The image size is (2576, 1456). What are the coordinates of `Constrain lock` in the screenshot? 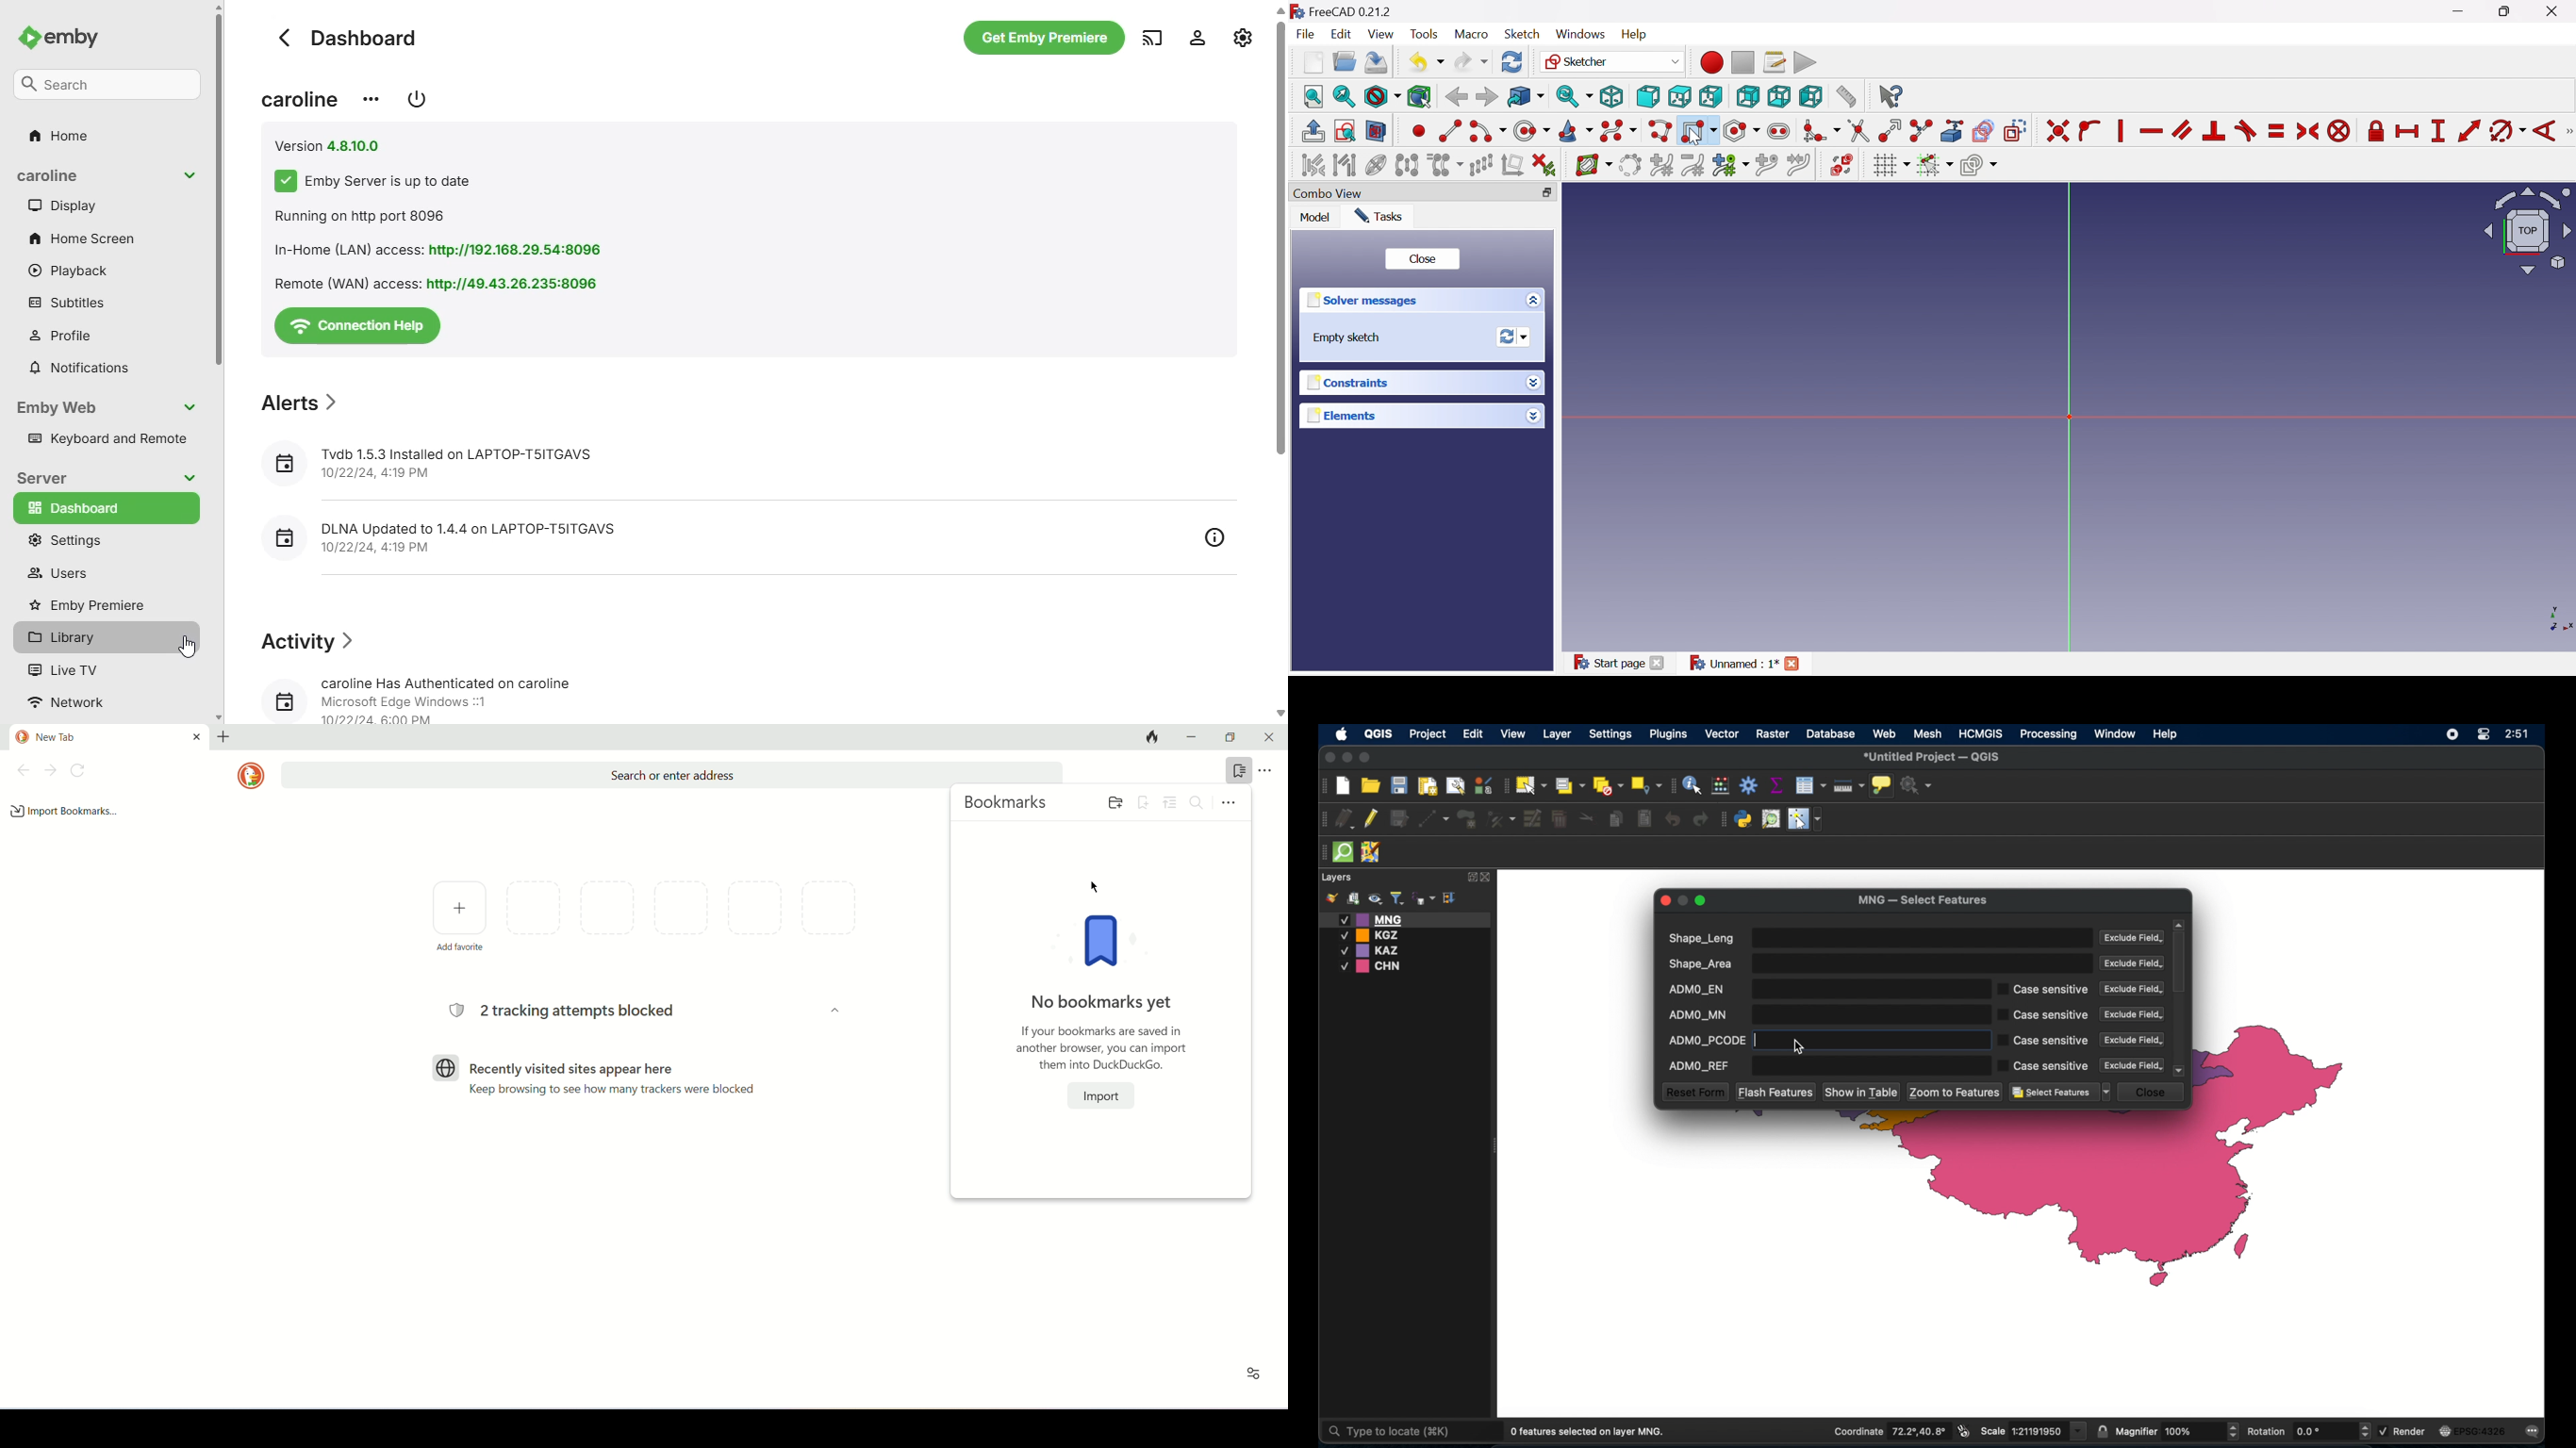 It's located at (2374, 132).